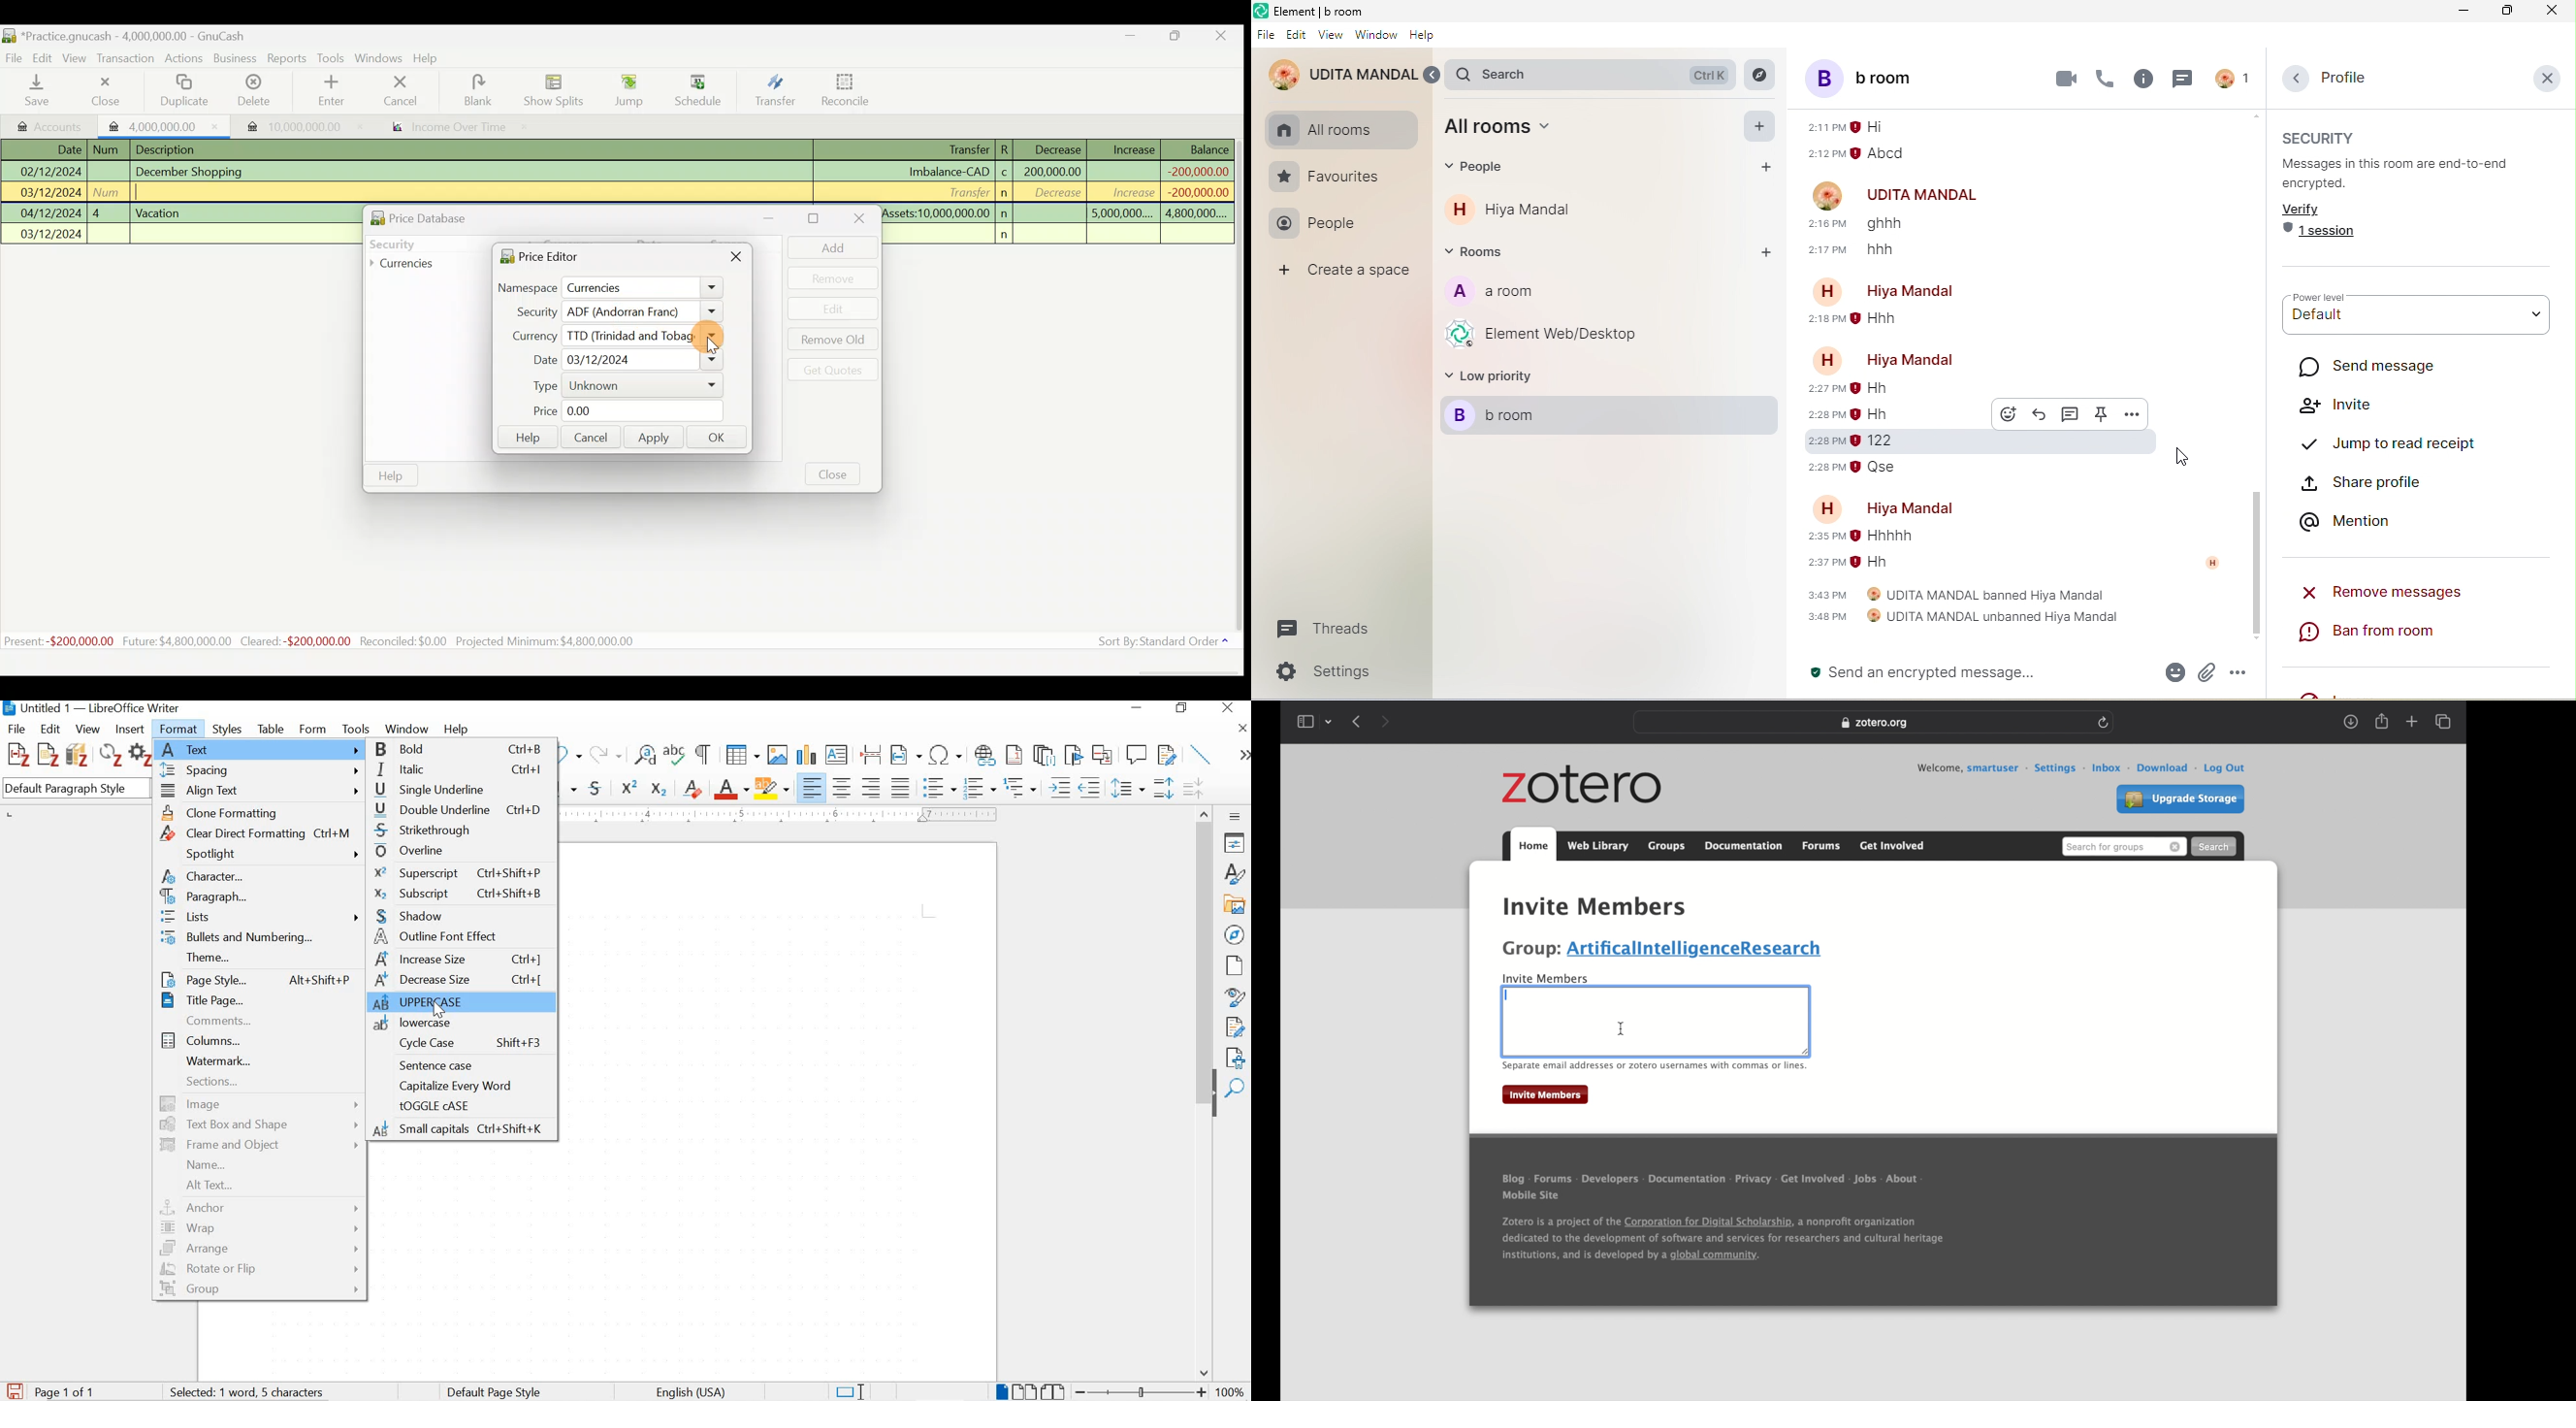 The image size is (2576, 1428). I want to click on styles, so click(230, 728).